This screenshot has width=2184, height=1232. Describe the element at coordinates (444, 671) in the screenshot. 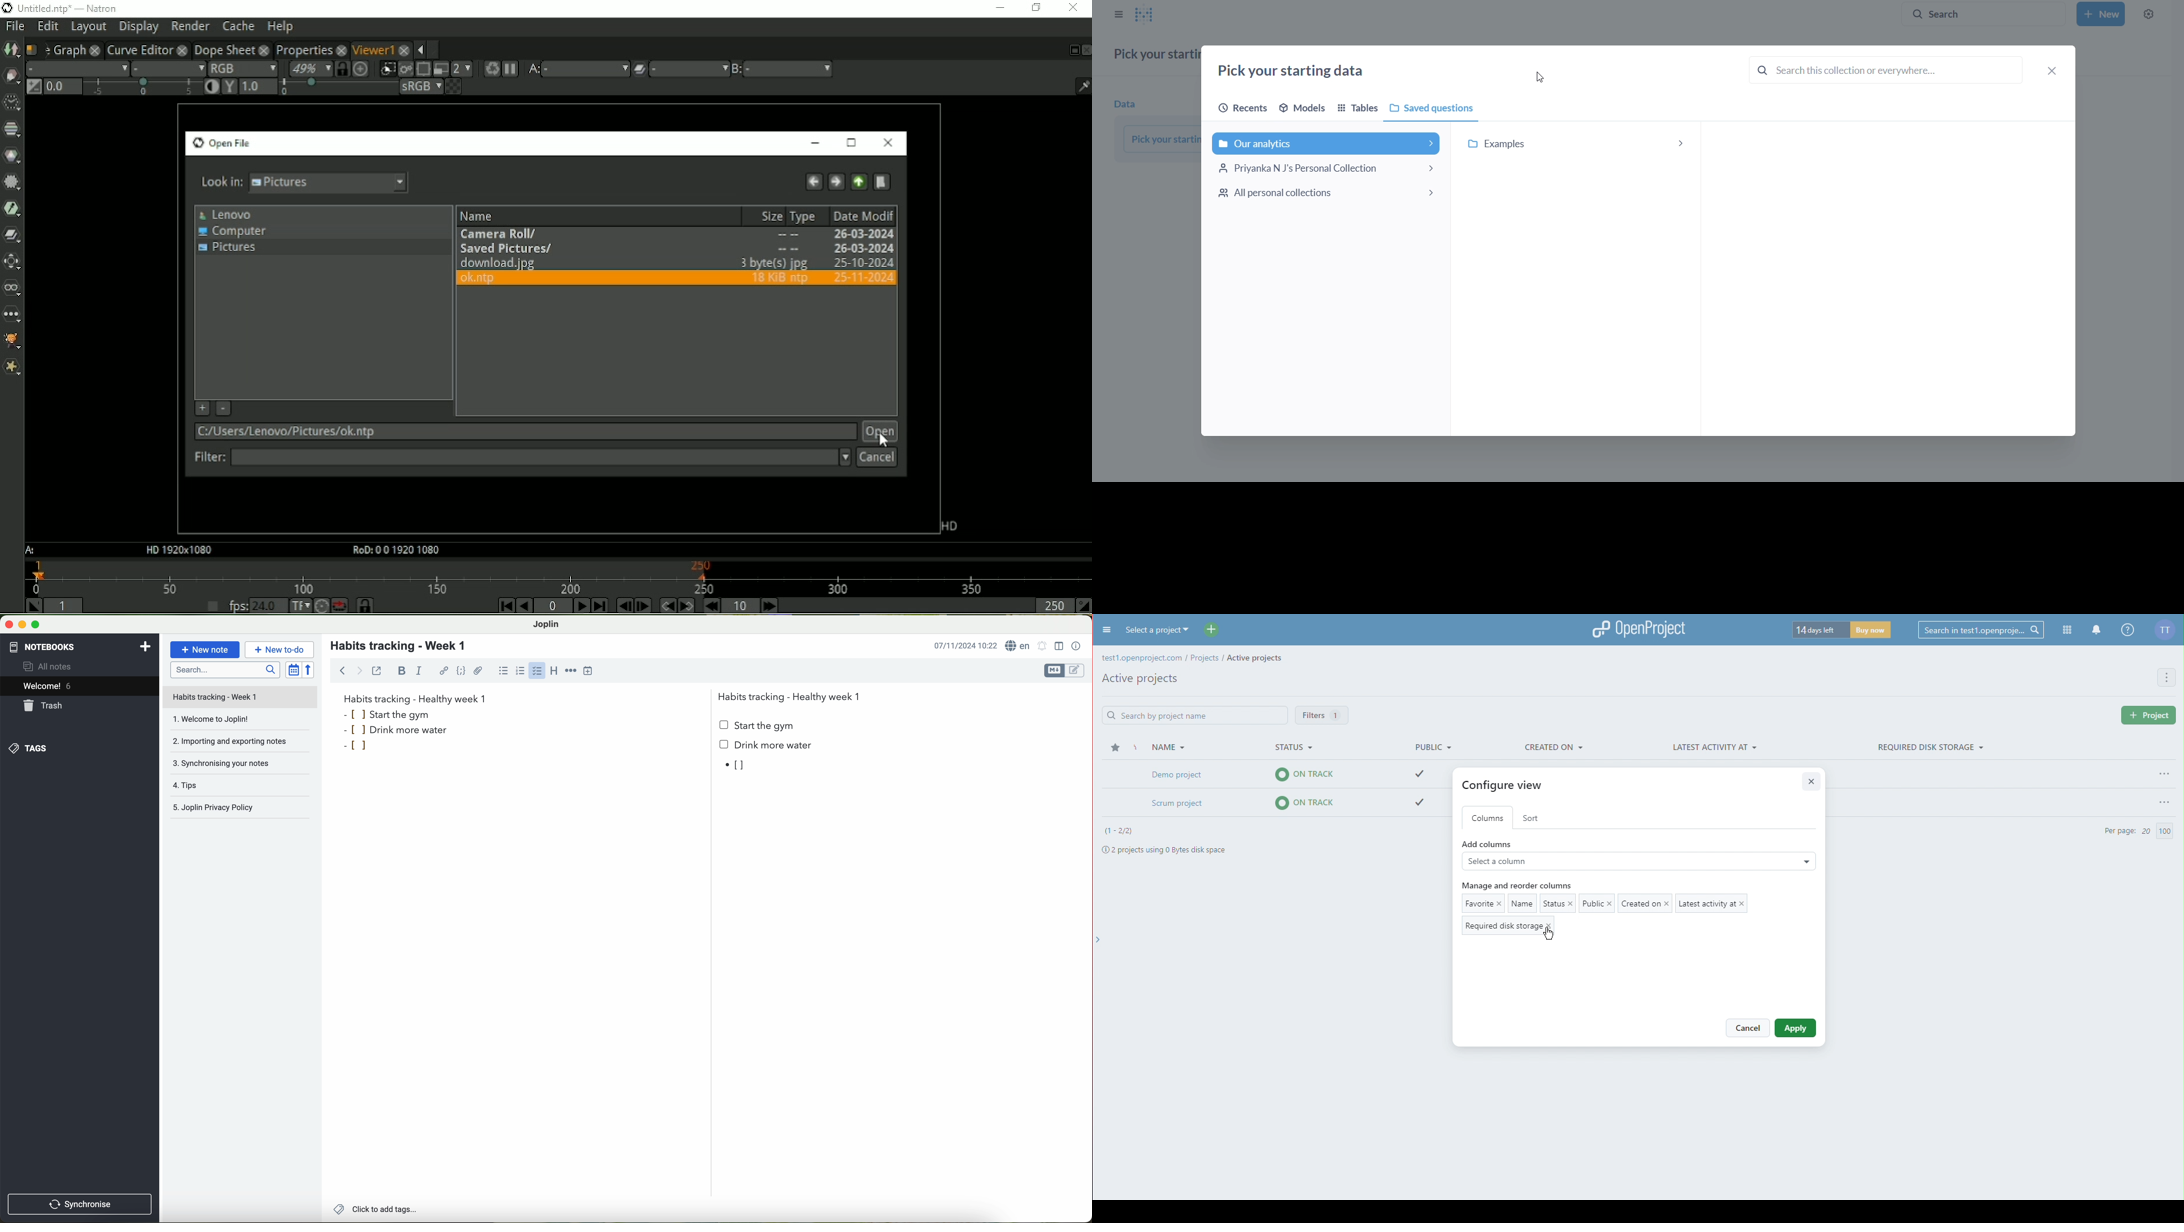

I see `hyperlink` at that location.